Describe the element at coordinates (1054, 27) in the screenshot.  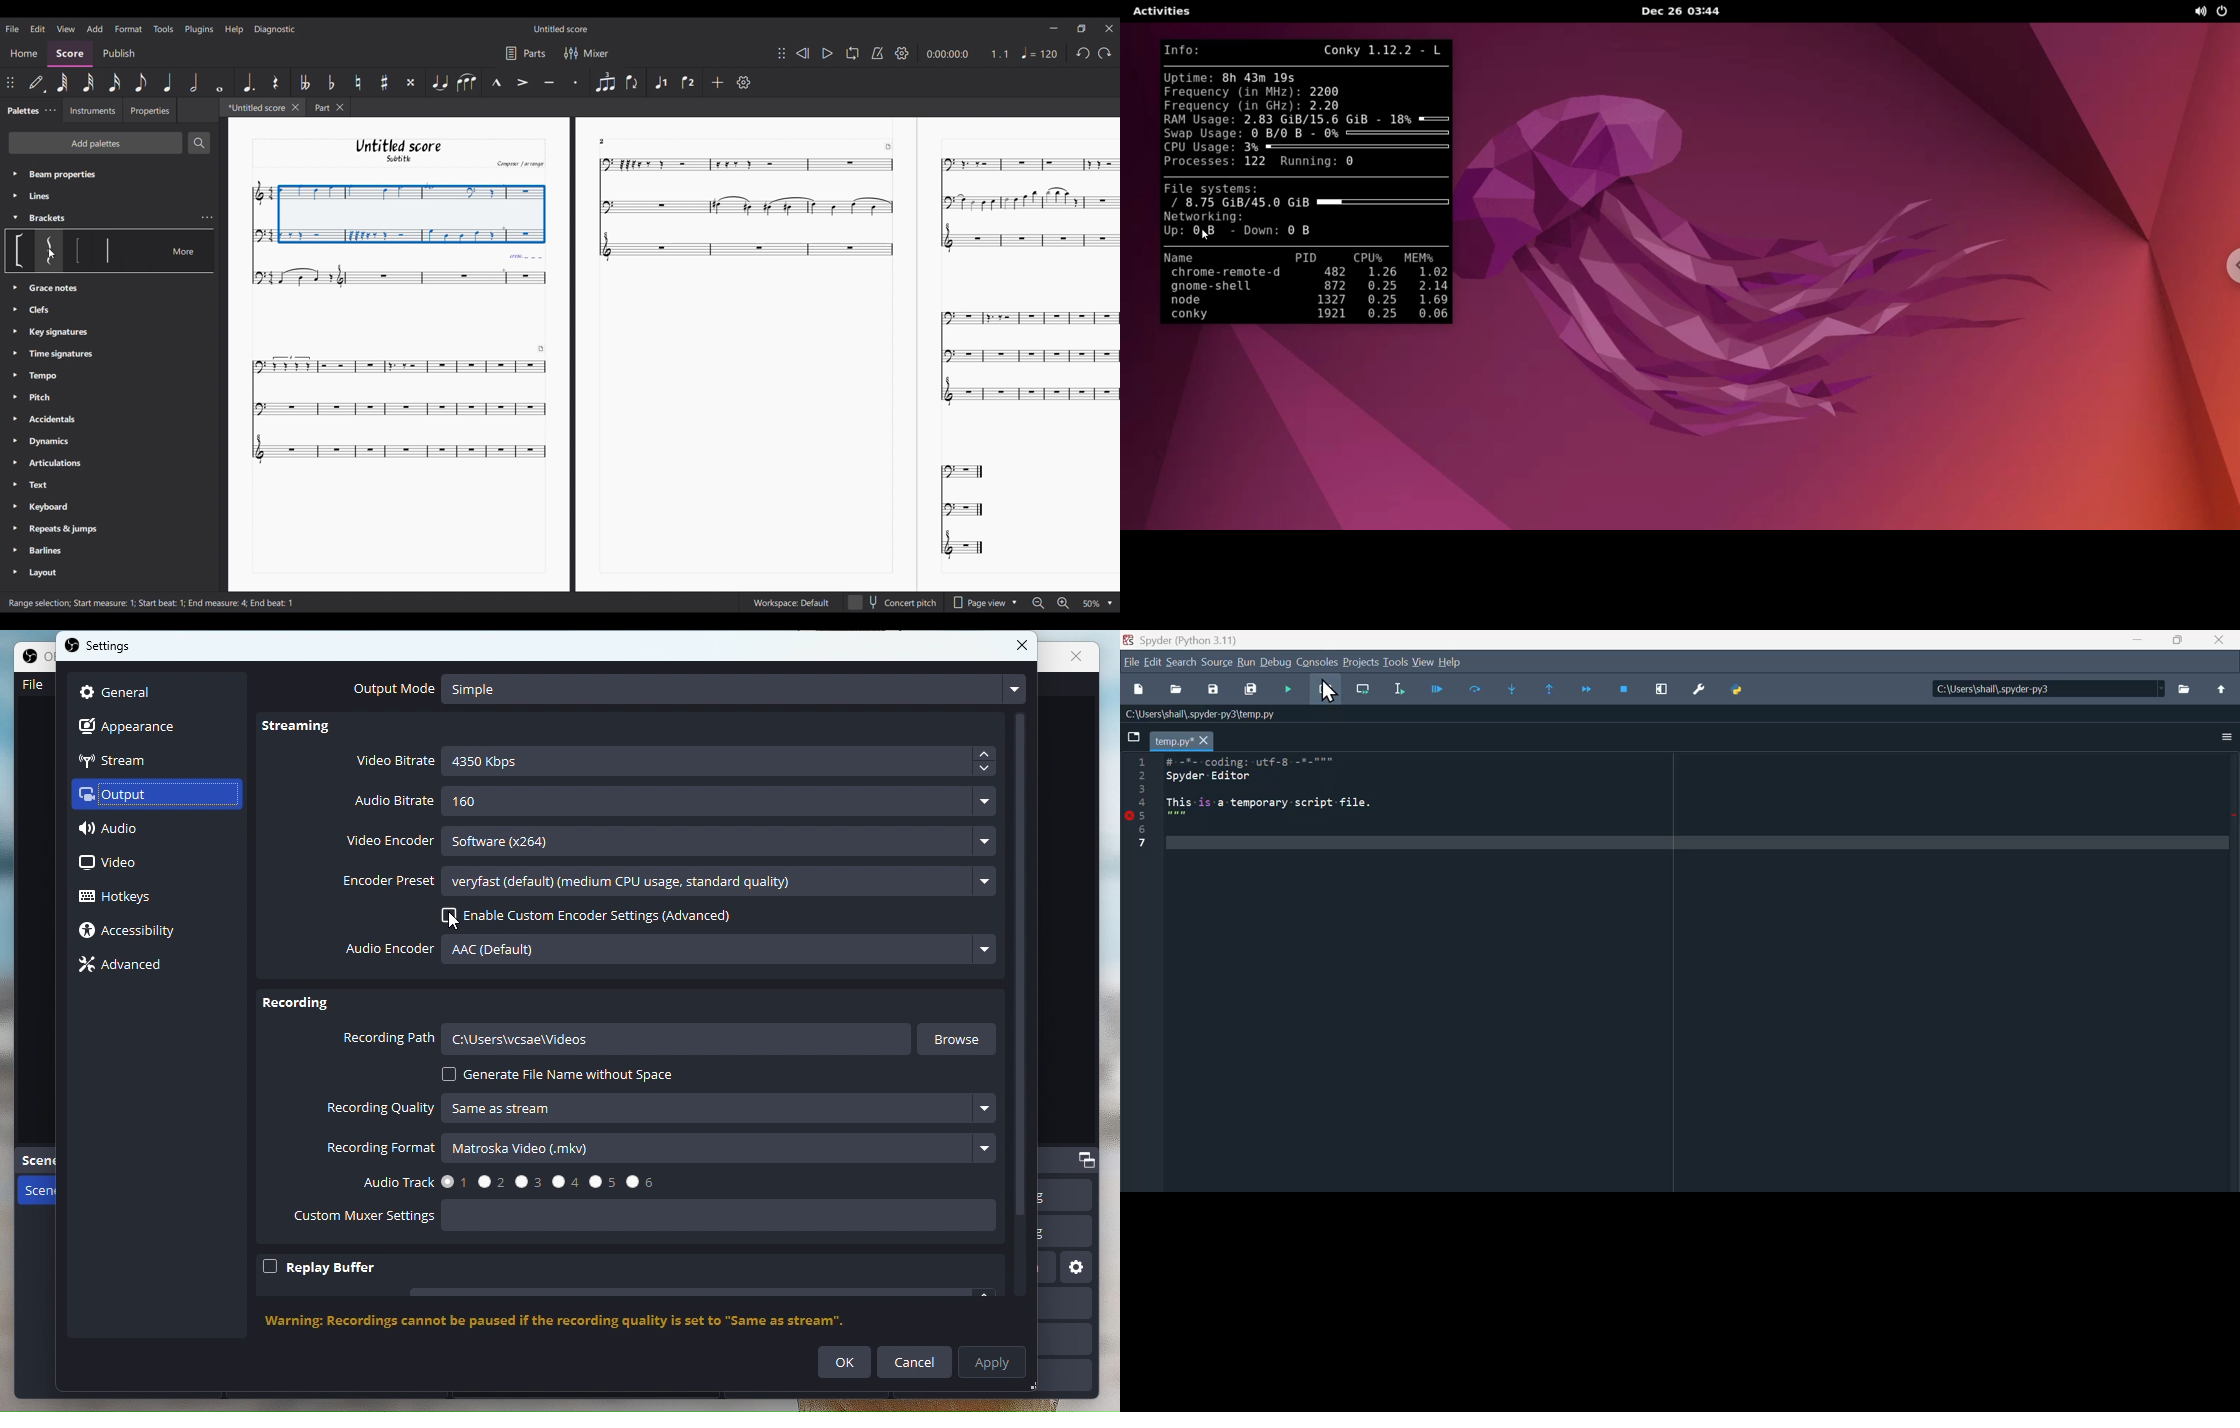
I see `Minimize` at that location.